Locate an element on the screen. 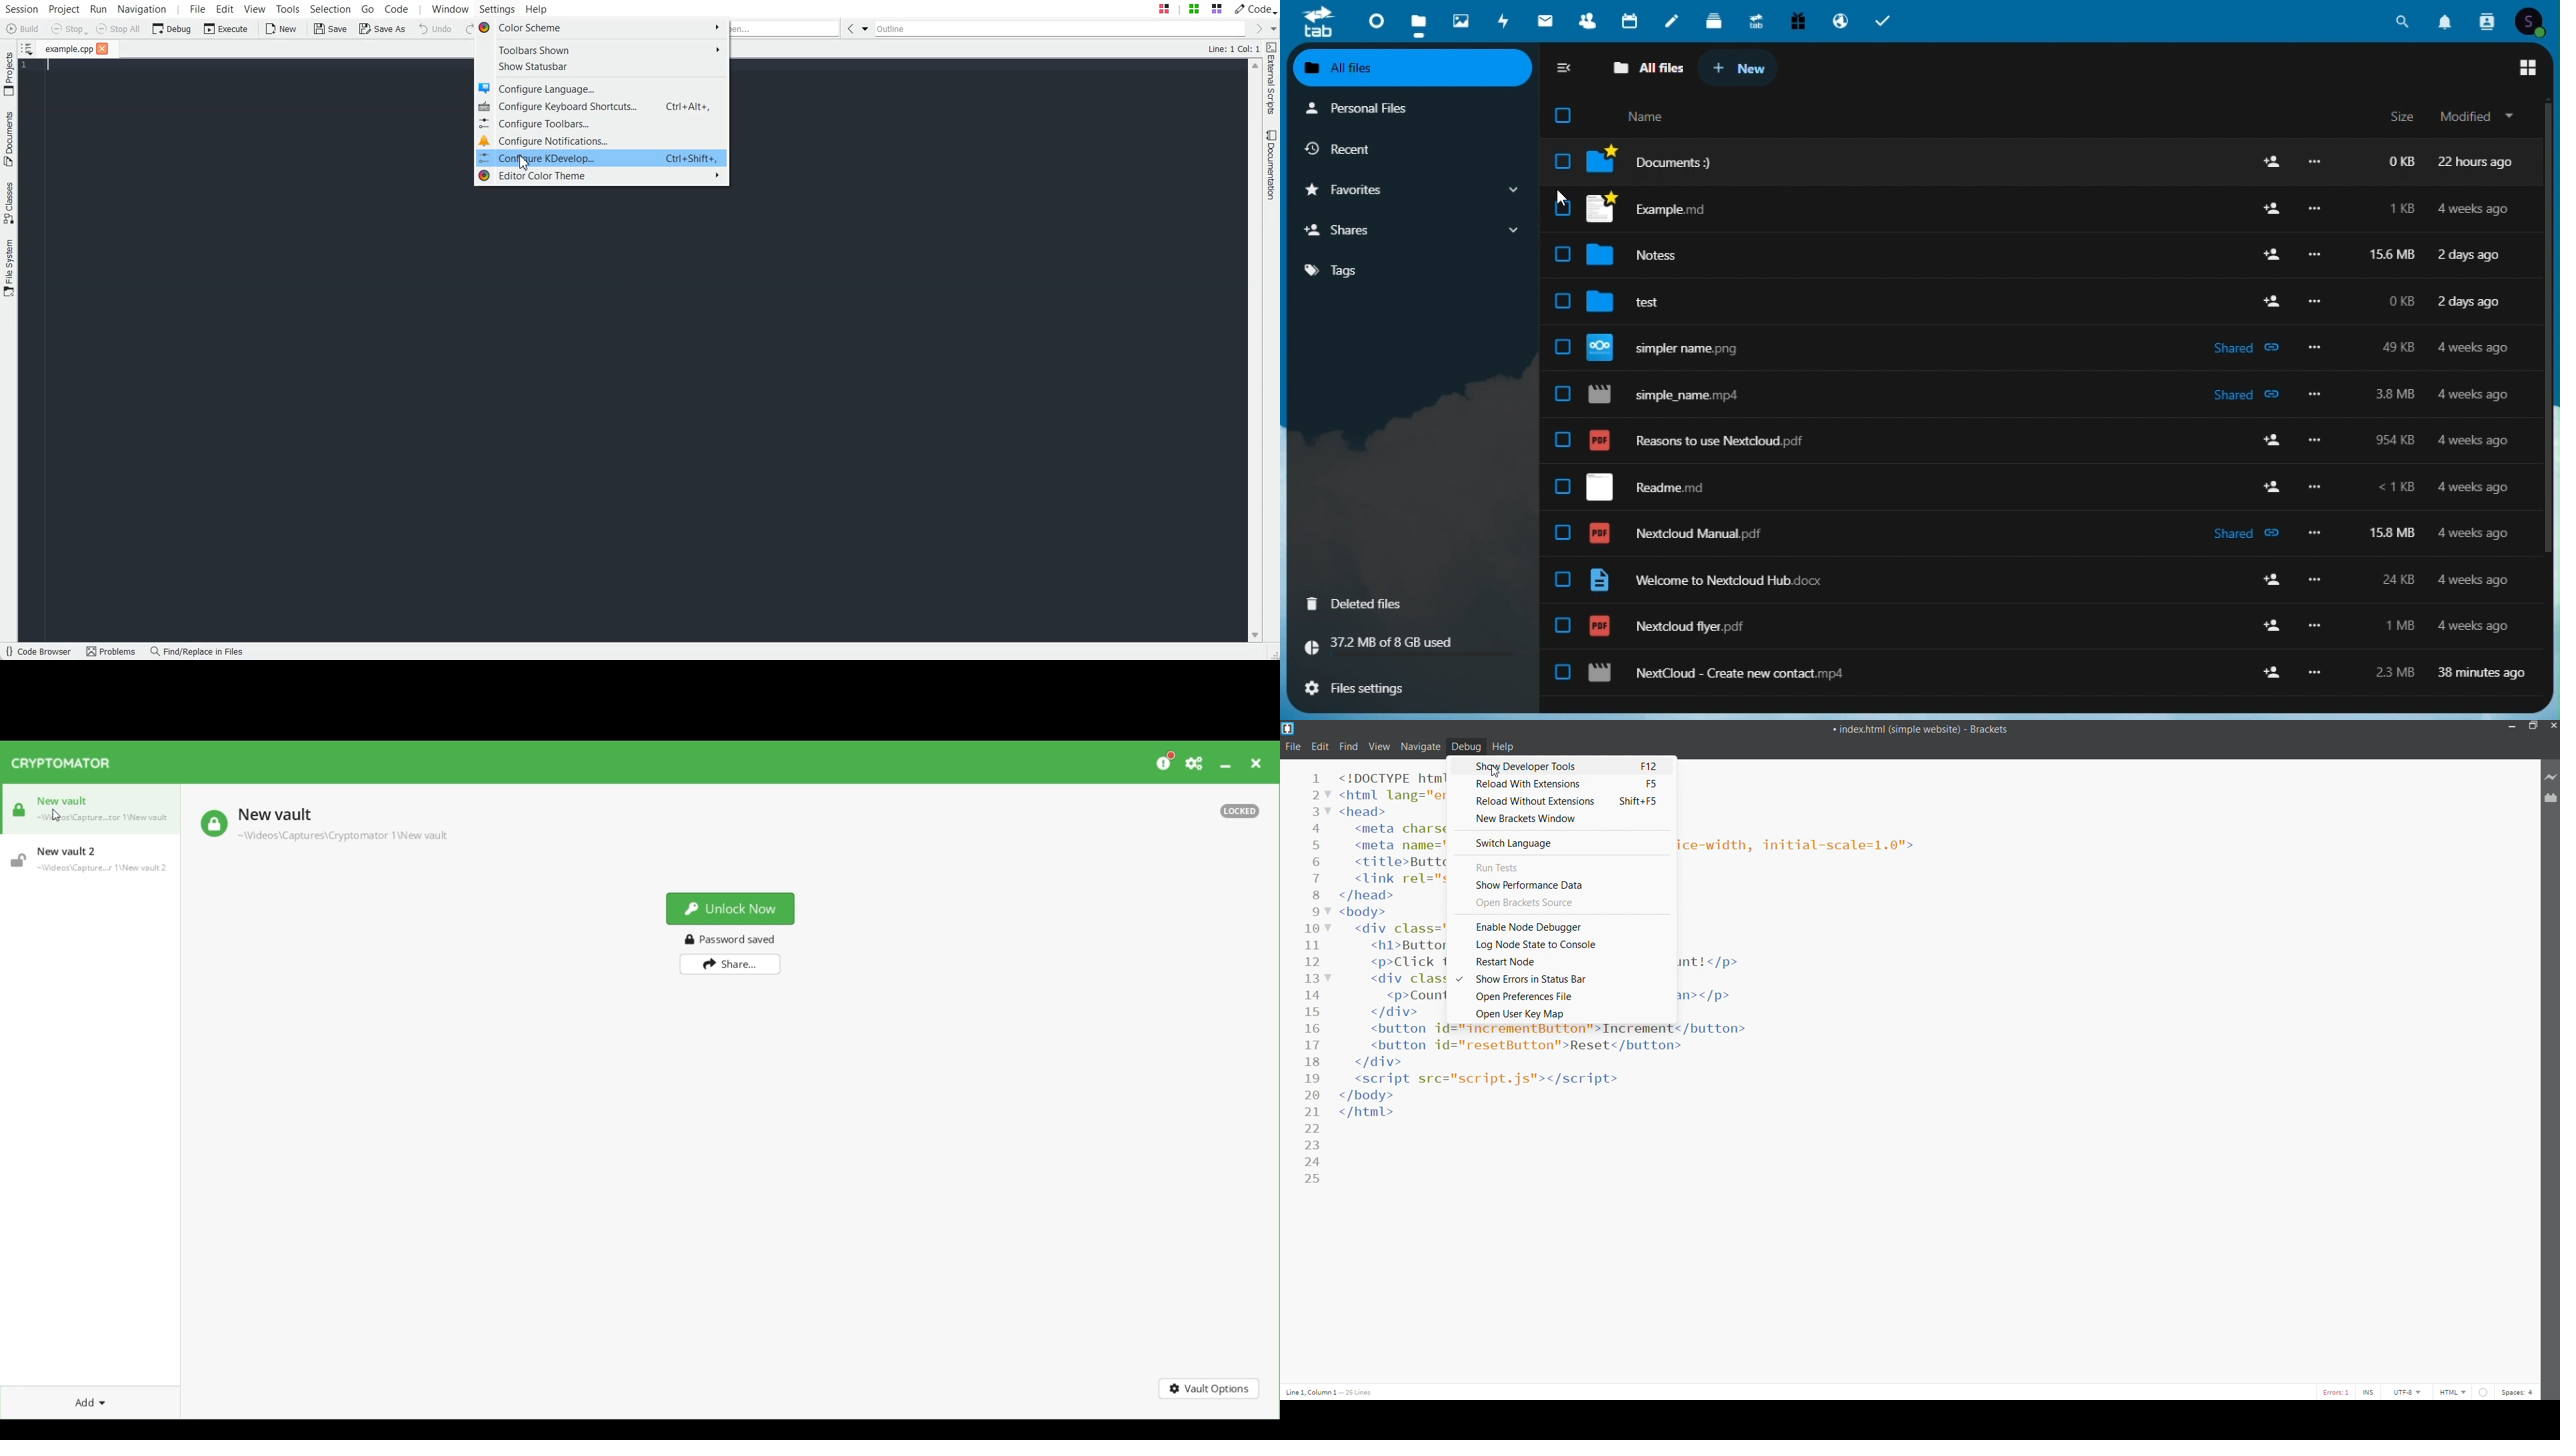  close is located at coordinates (2552, 727).